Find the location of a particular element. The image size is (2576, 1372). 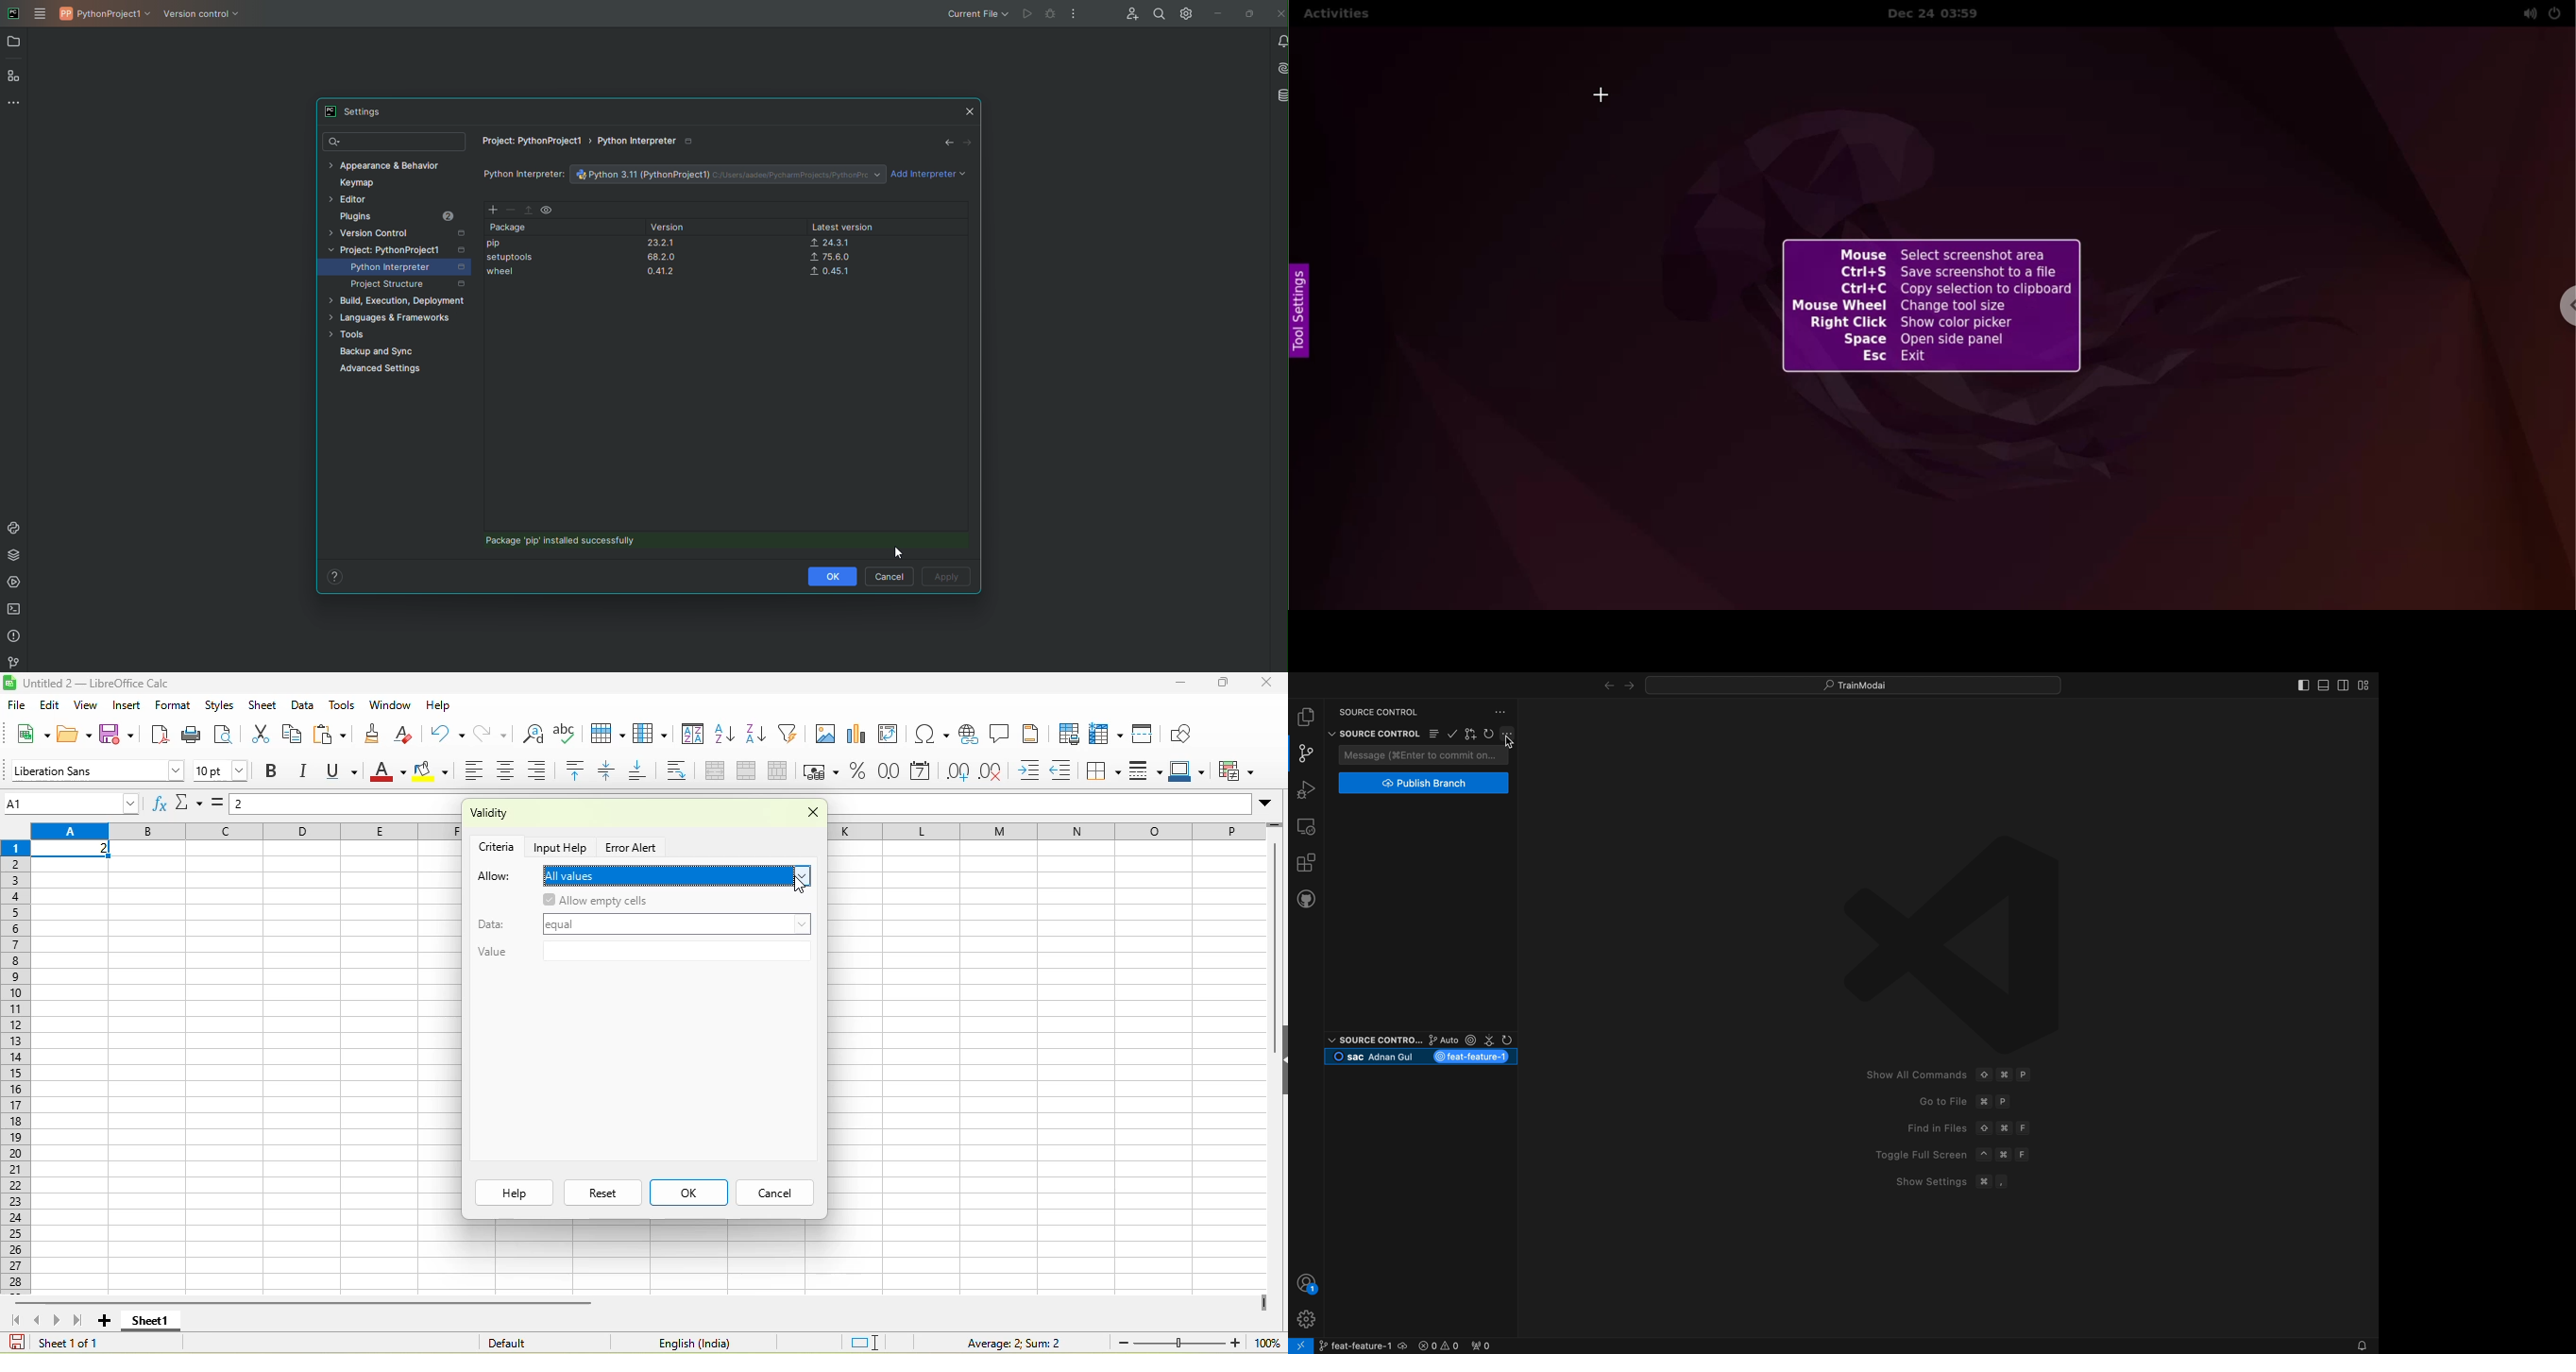

data is located at coordinates (303, 704).